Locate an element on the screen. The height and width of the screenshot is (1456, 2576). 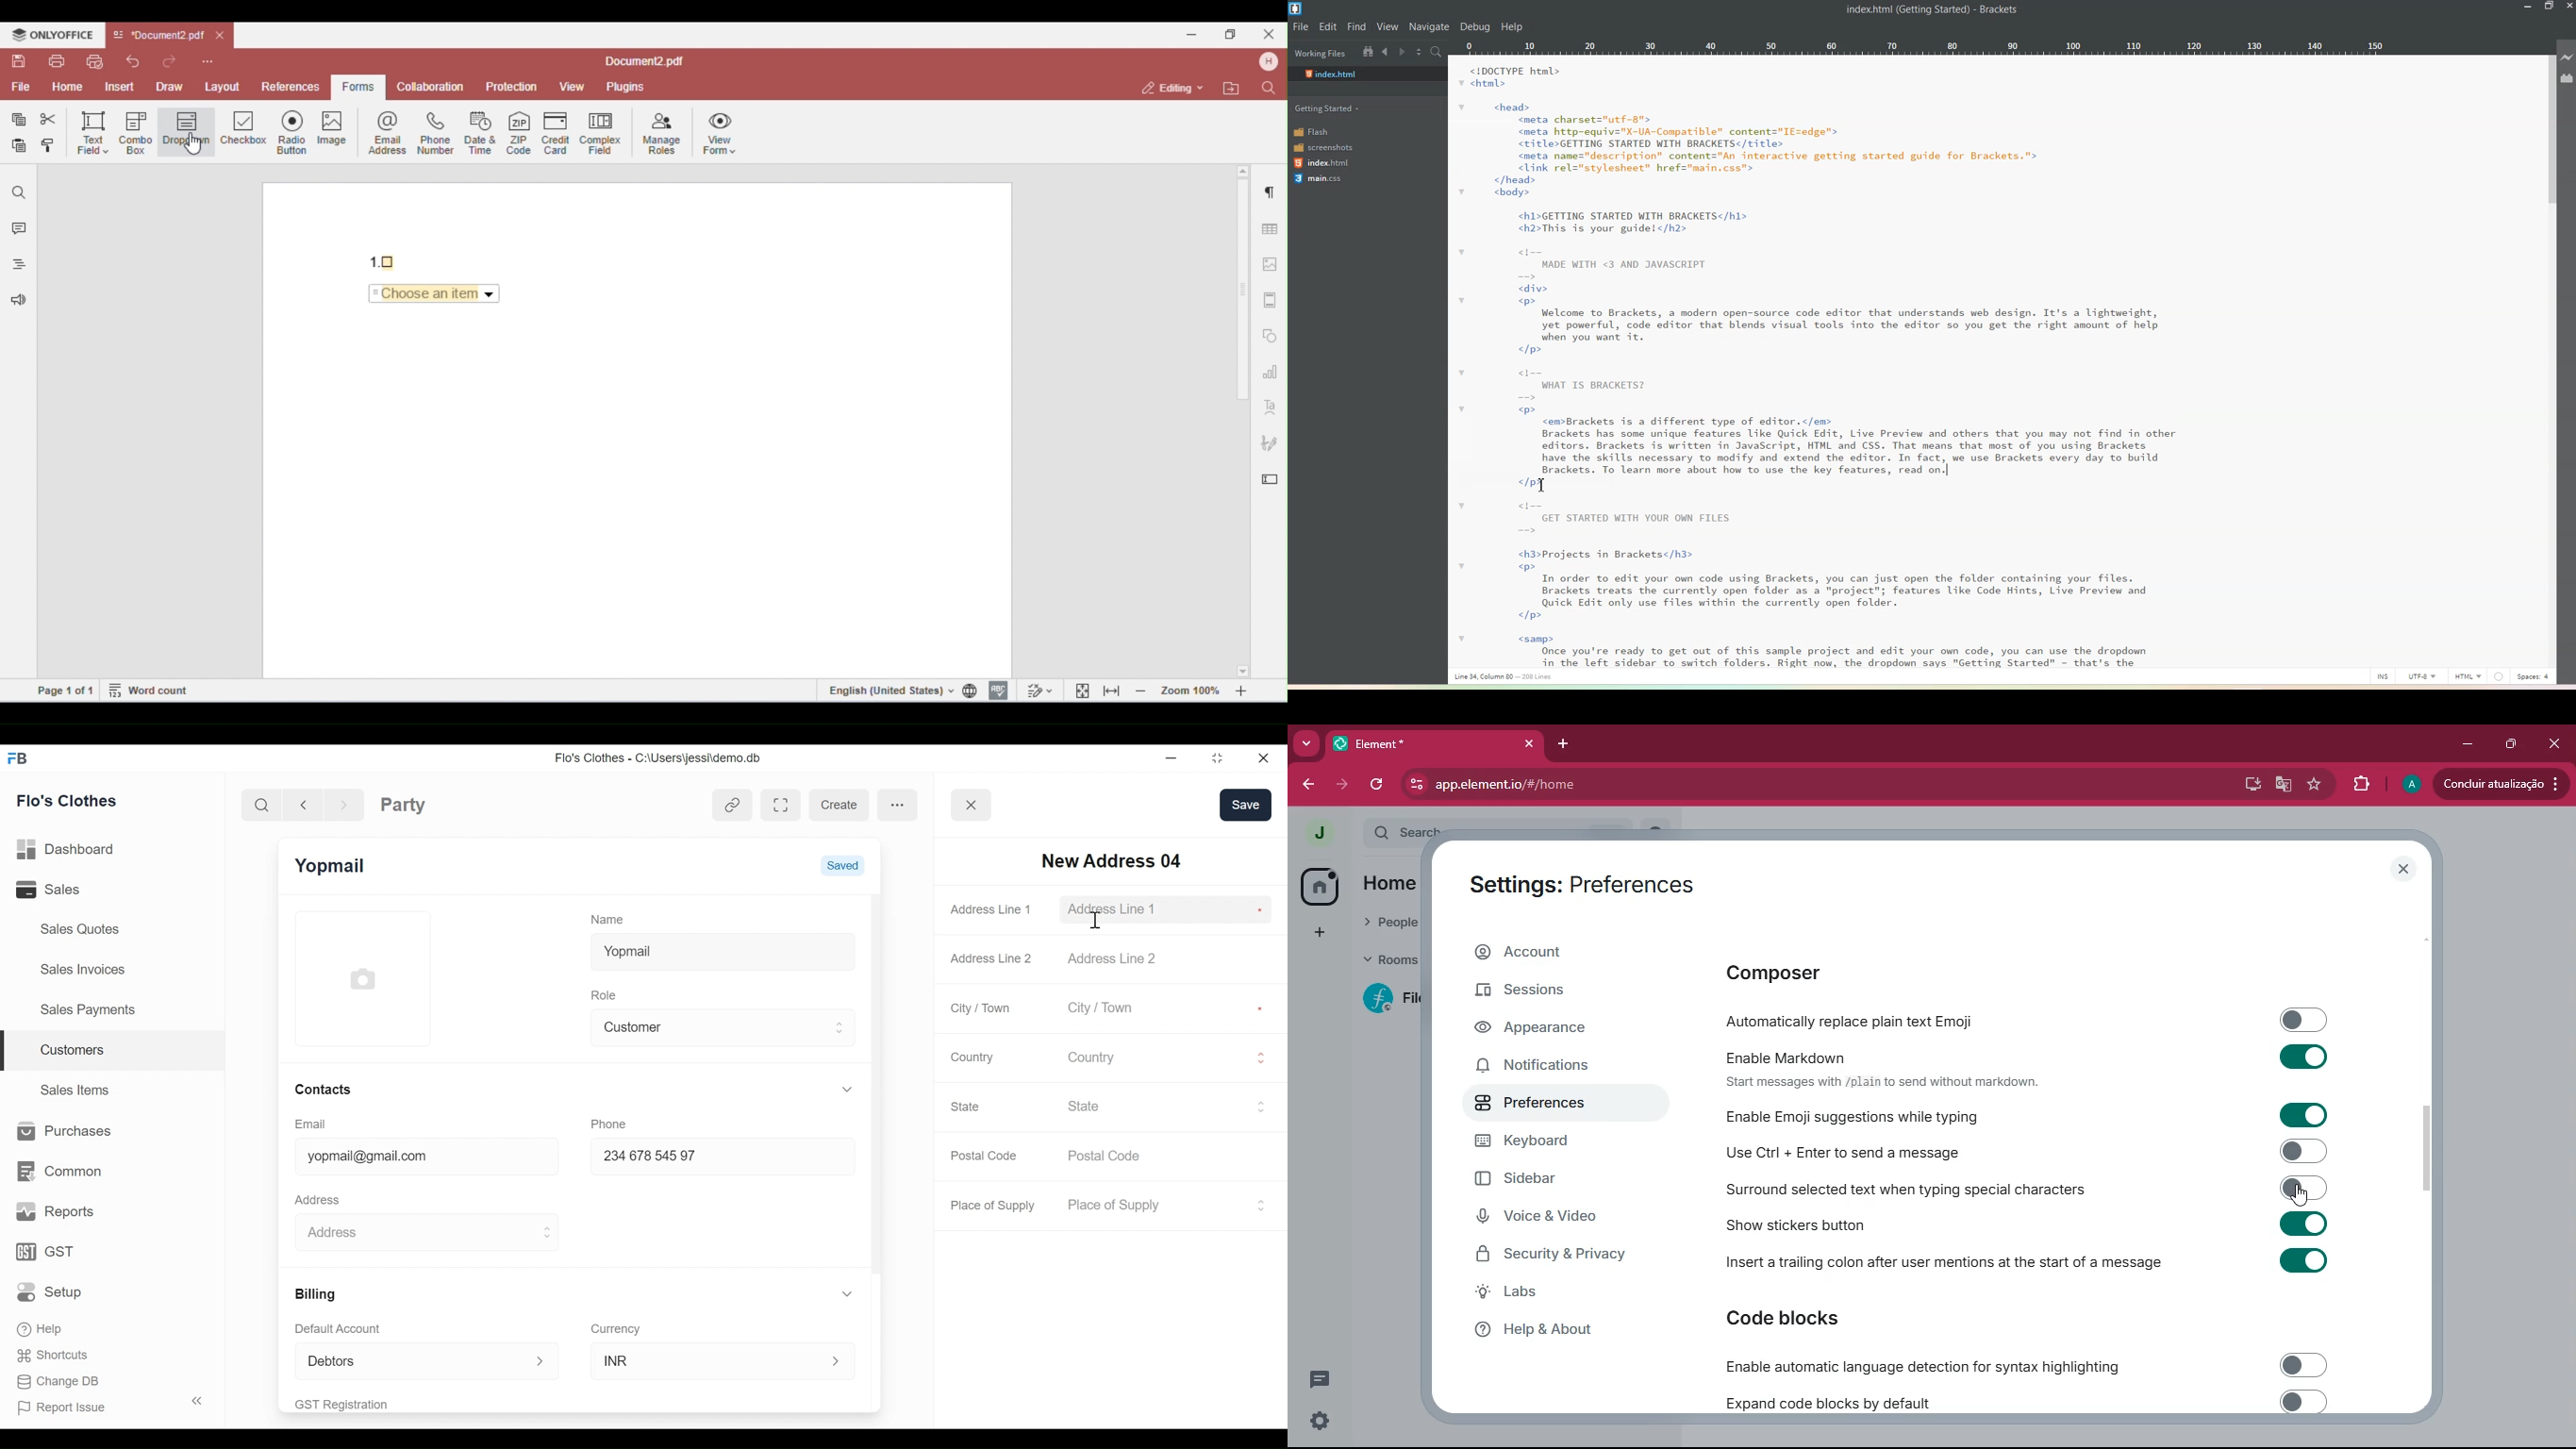
Country is located at coordinates (1156, 1056).